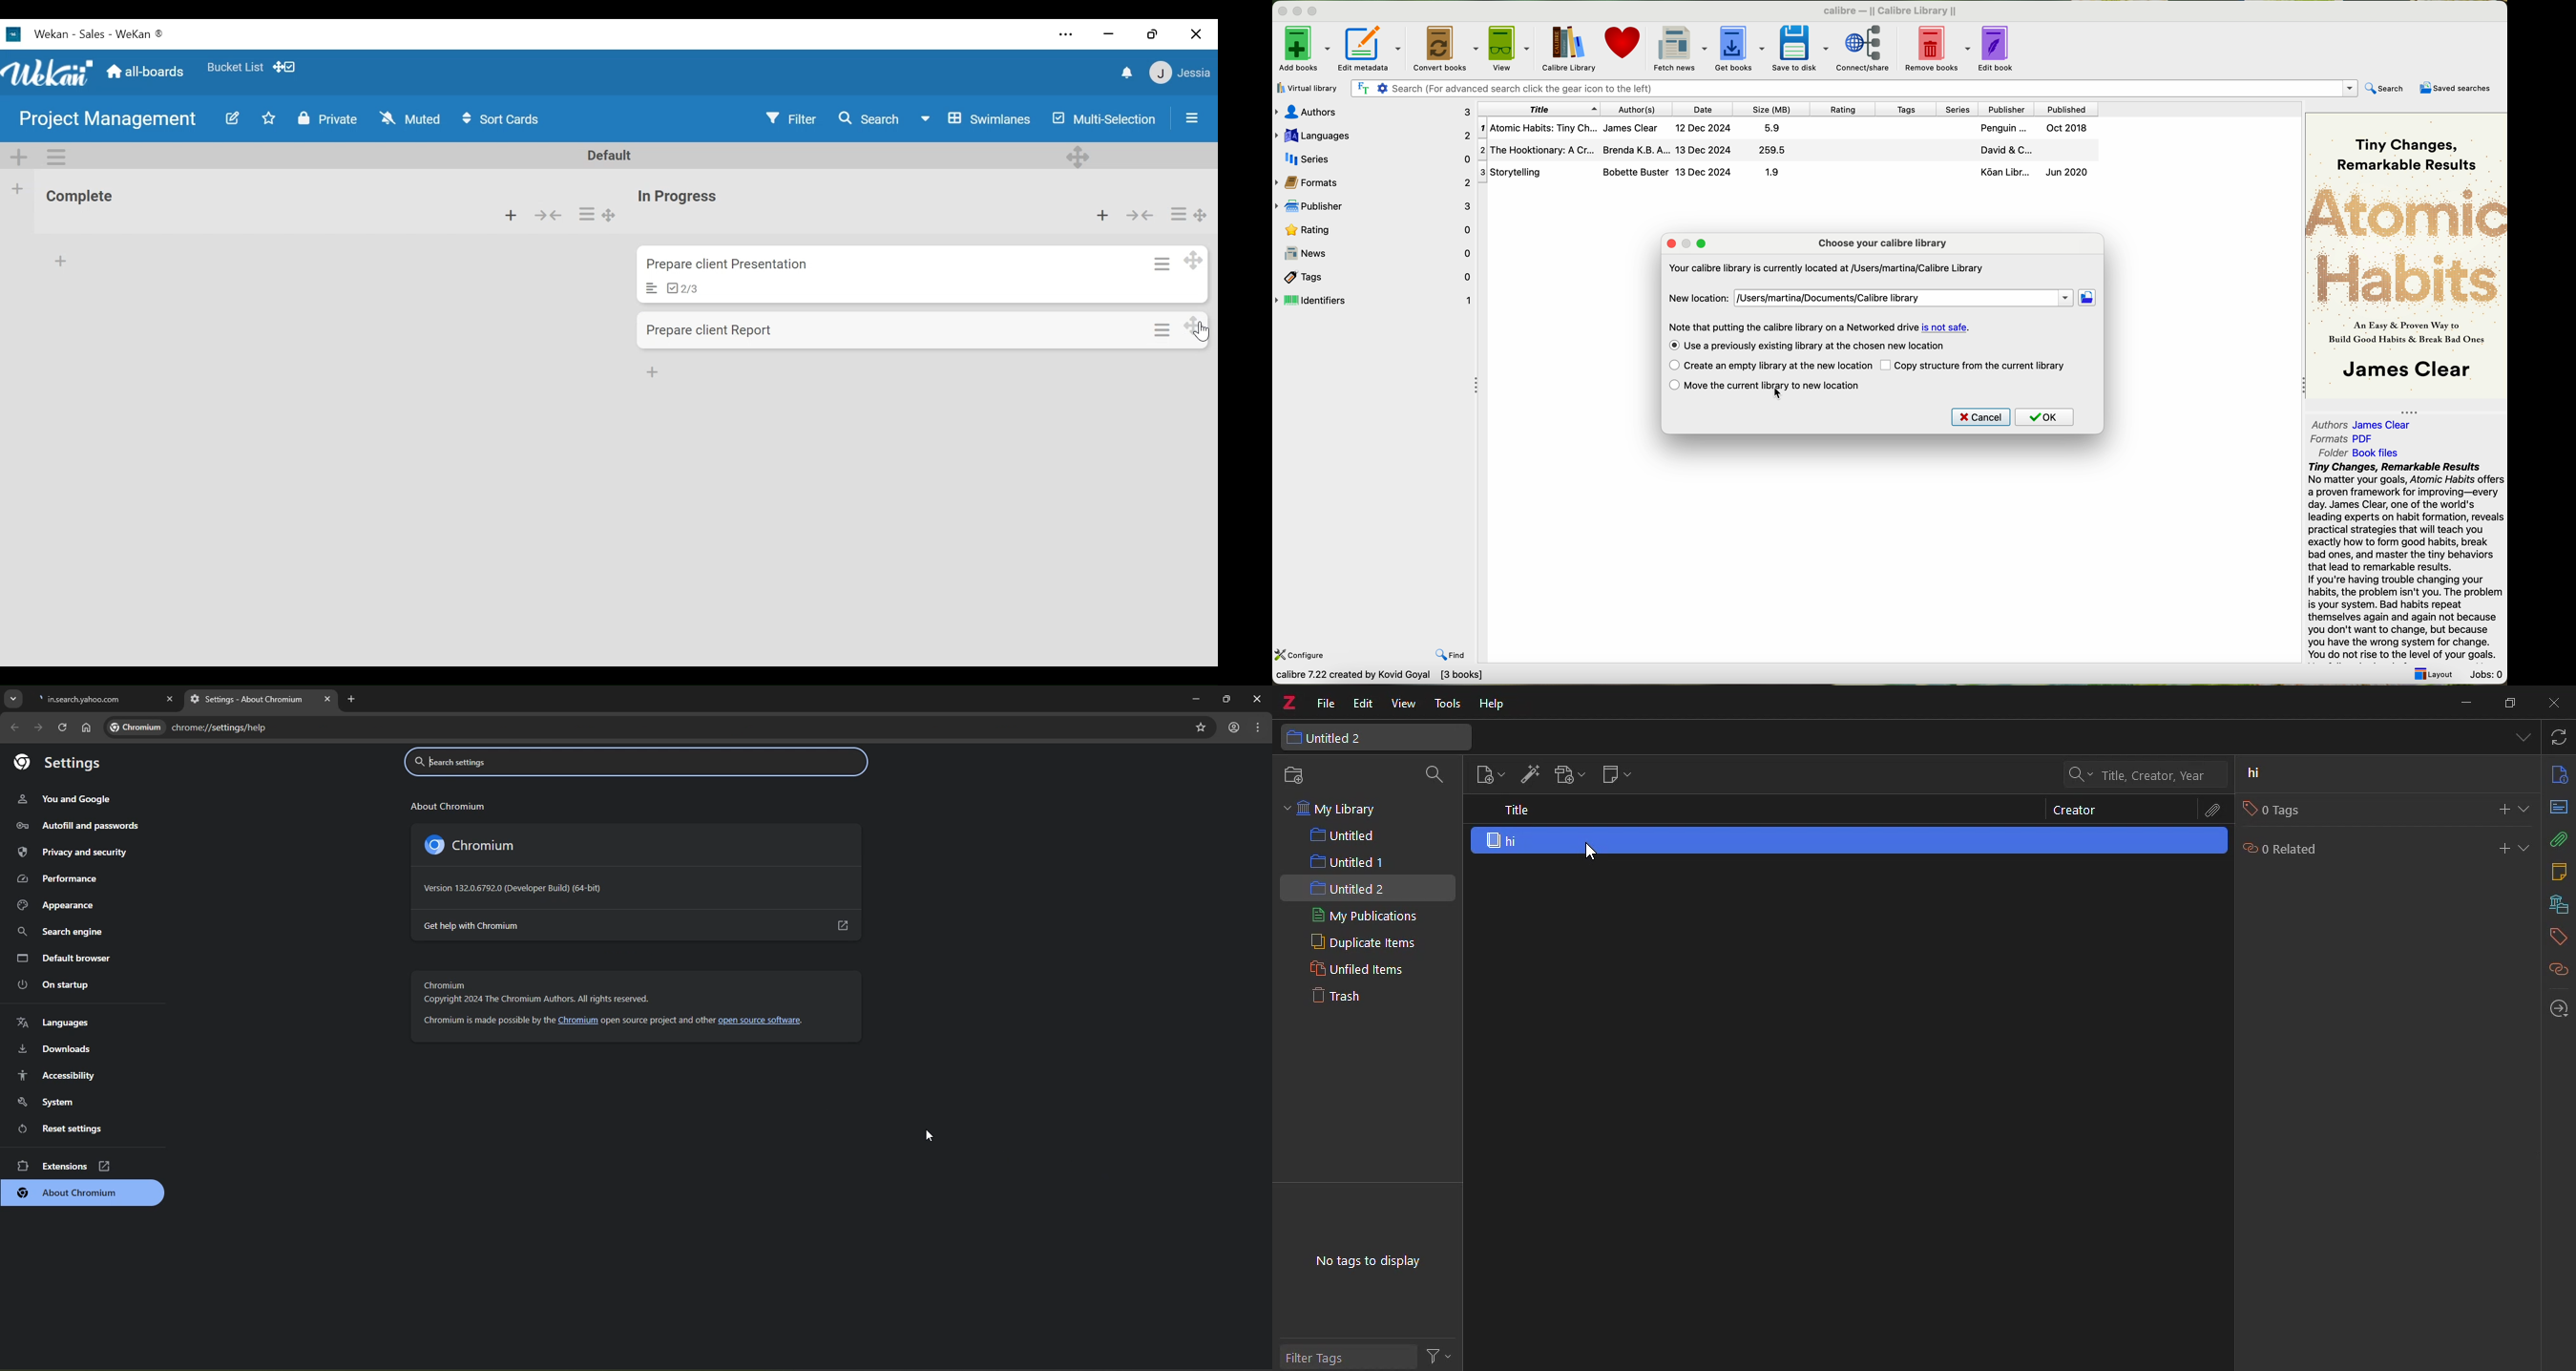 The height and width of the screenshot is (1372, 2576). What do you see at coordinates (69, 1049) in the screenshot?
I see `Downloads` at bounding box center [69, 1049].